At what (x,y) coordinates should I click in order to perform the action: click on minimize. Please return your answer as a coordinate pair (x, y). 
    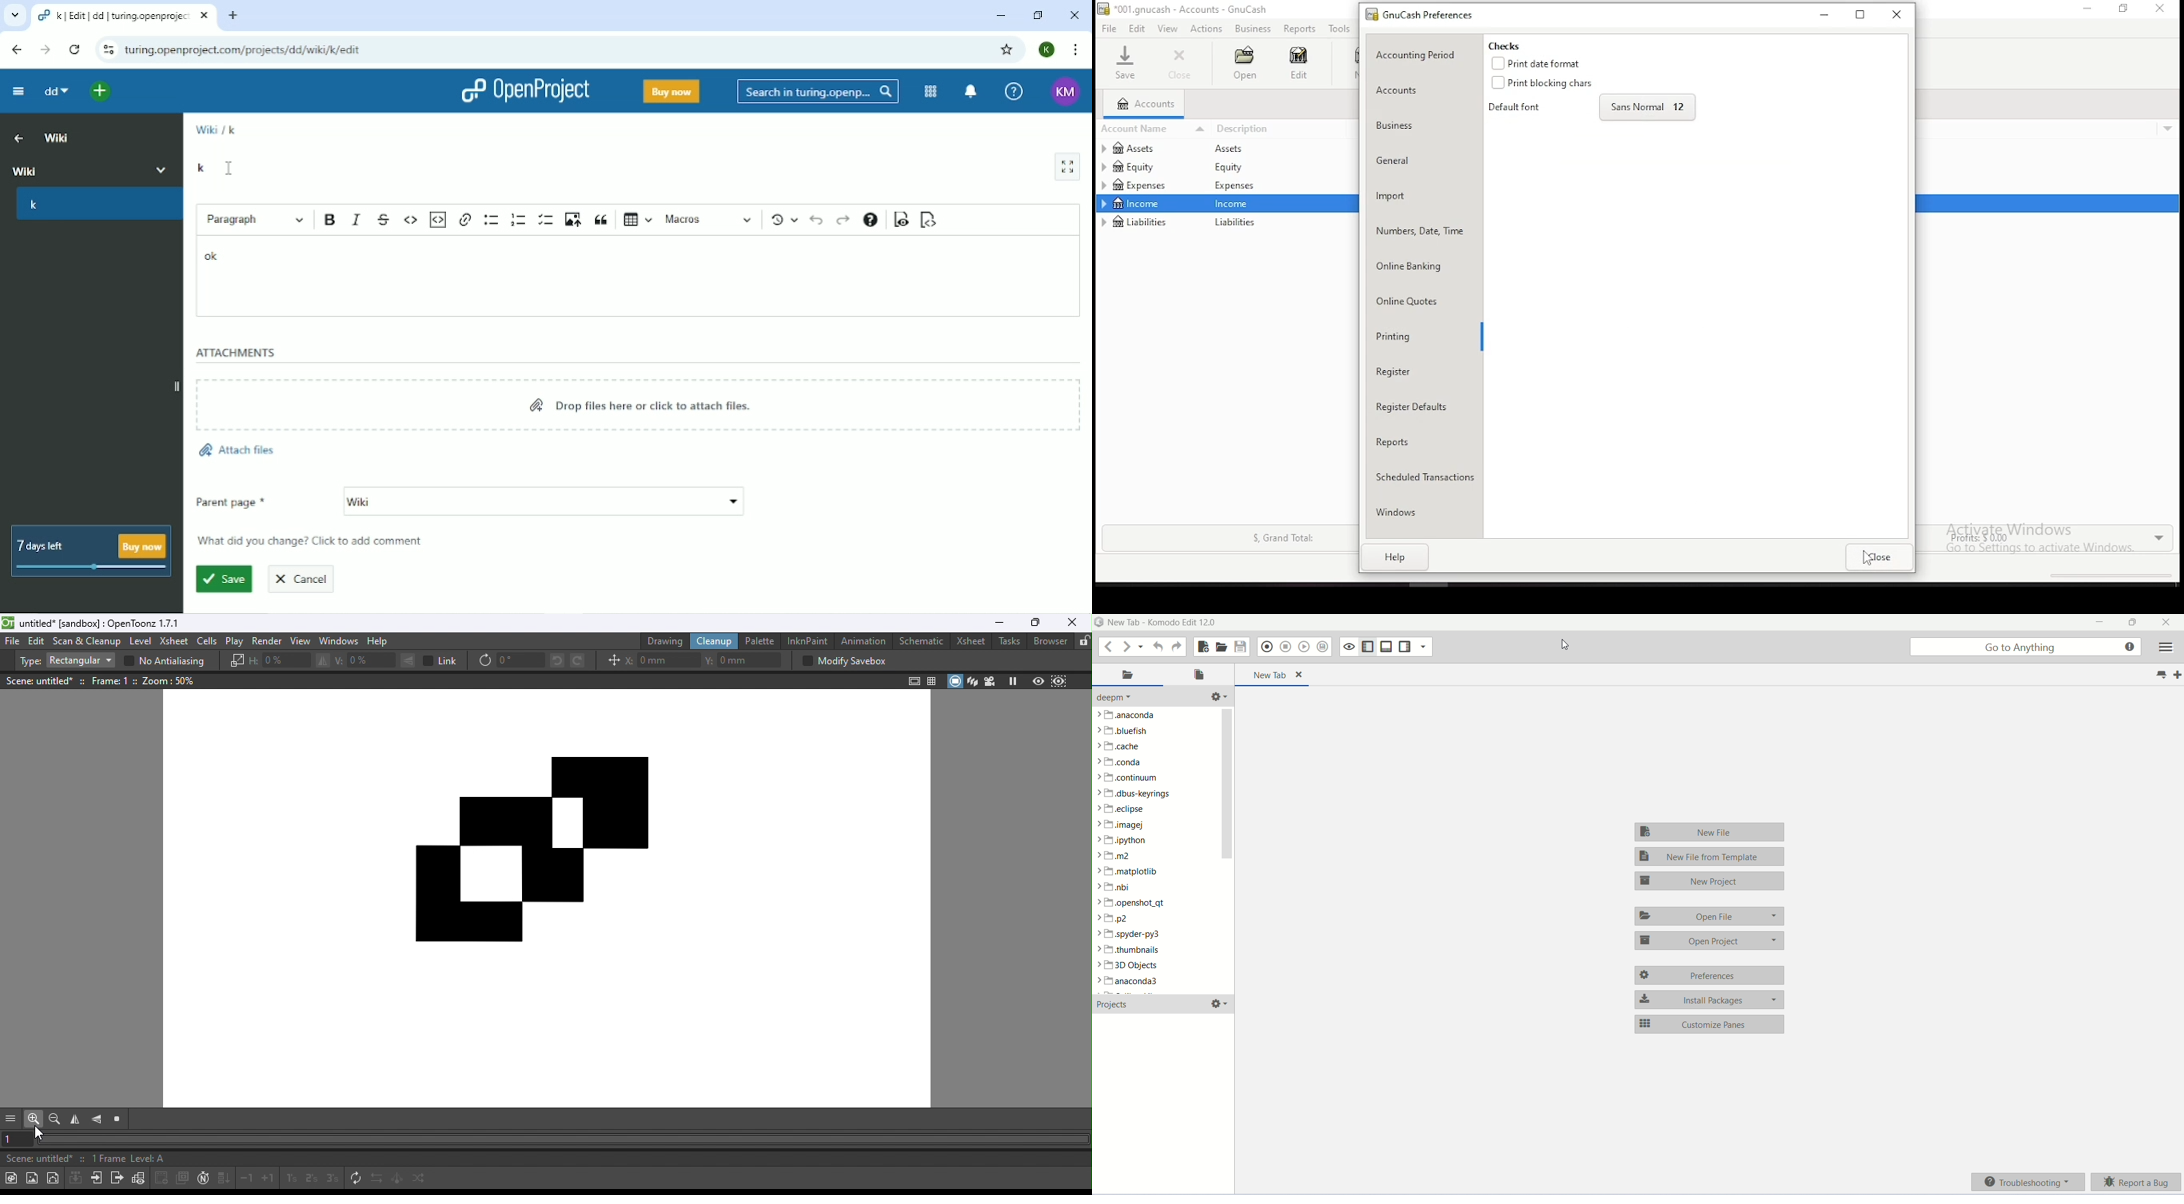
    Looking at the image, I should click on (2085, 9).